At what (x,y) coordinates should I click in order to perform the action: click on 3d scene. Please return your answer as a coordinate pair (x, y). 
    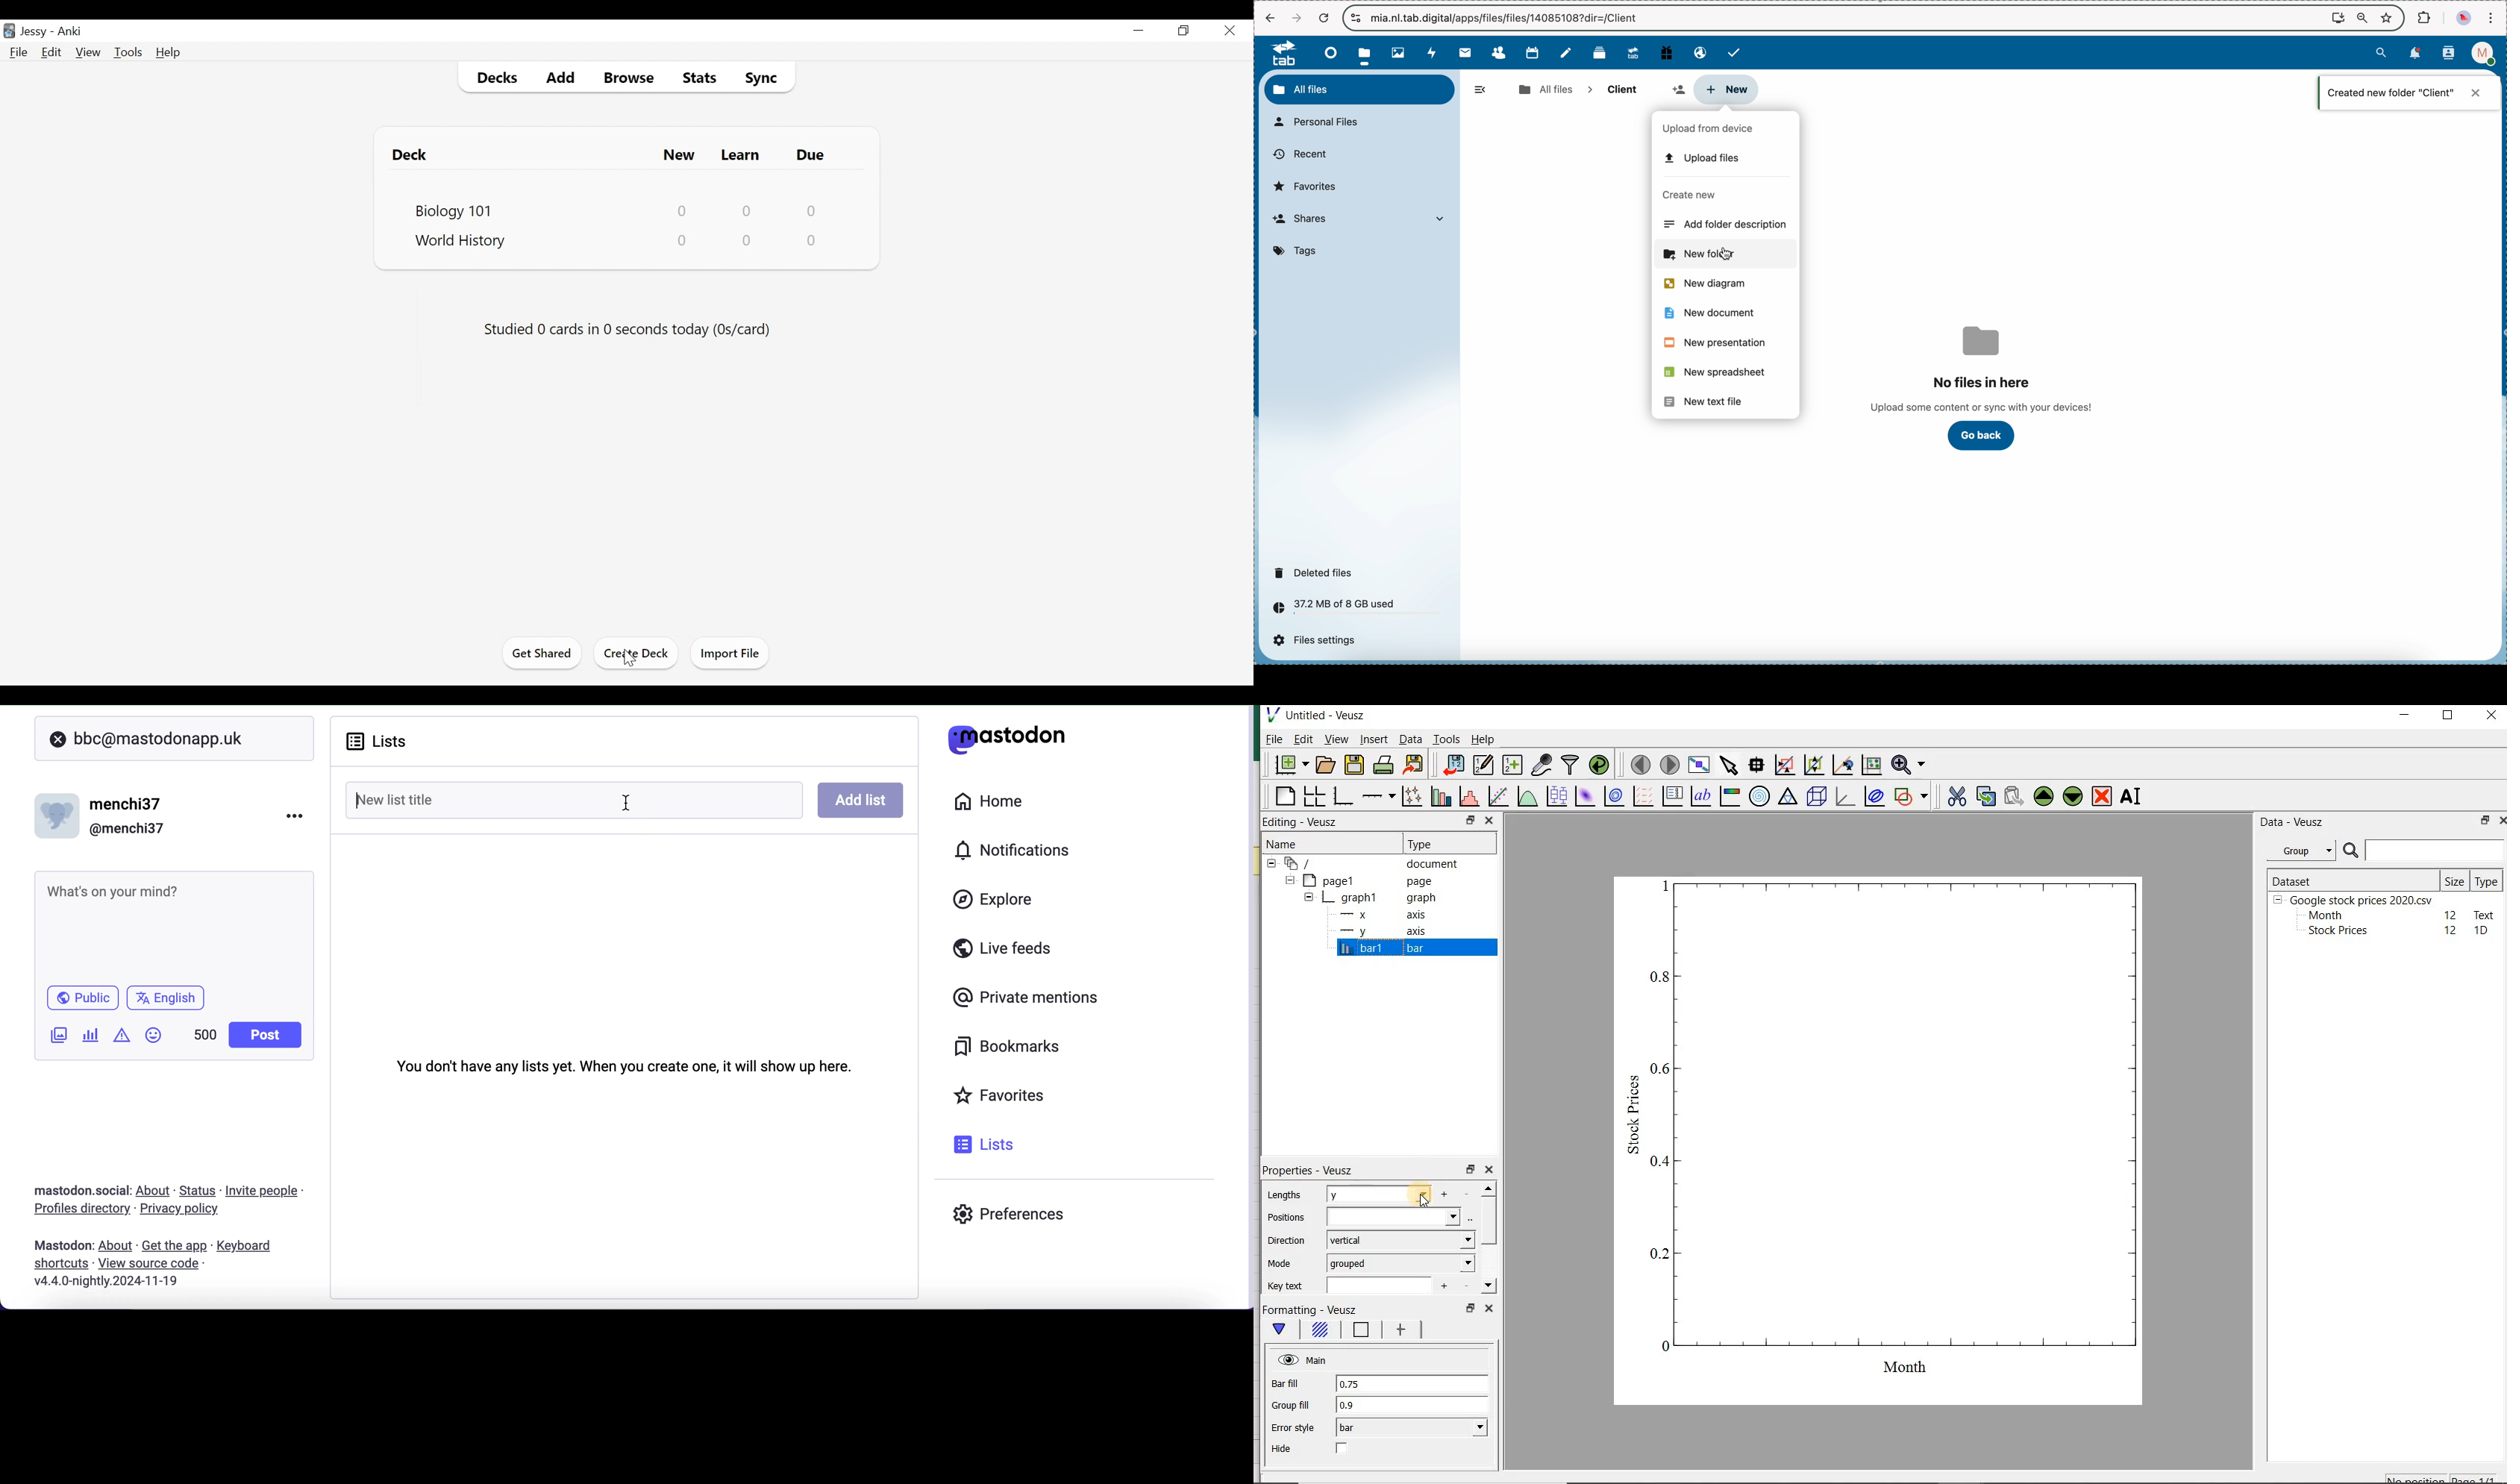
    Looking at the image, I should click on (1817, 798).